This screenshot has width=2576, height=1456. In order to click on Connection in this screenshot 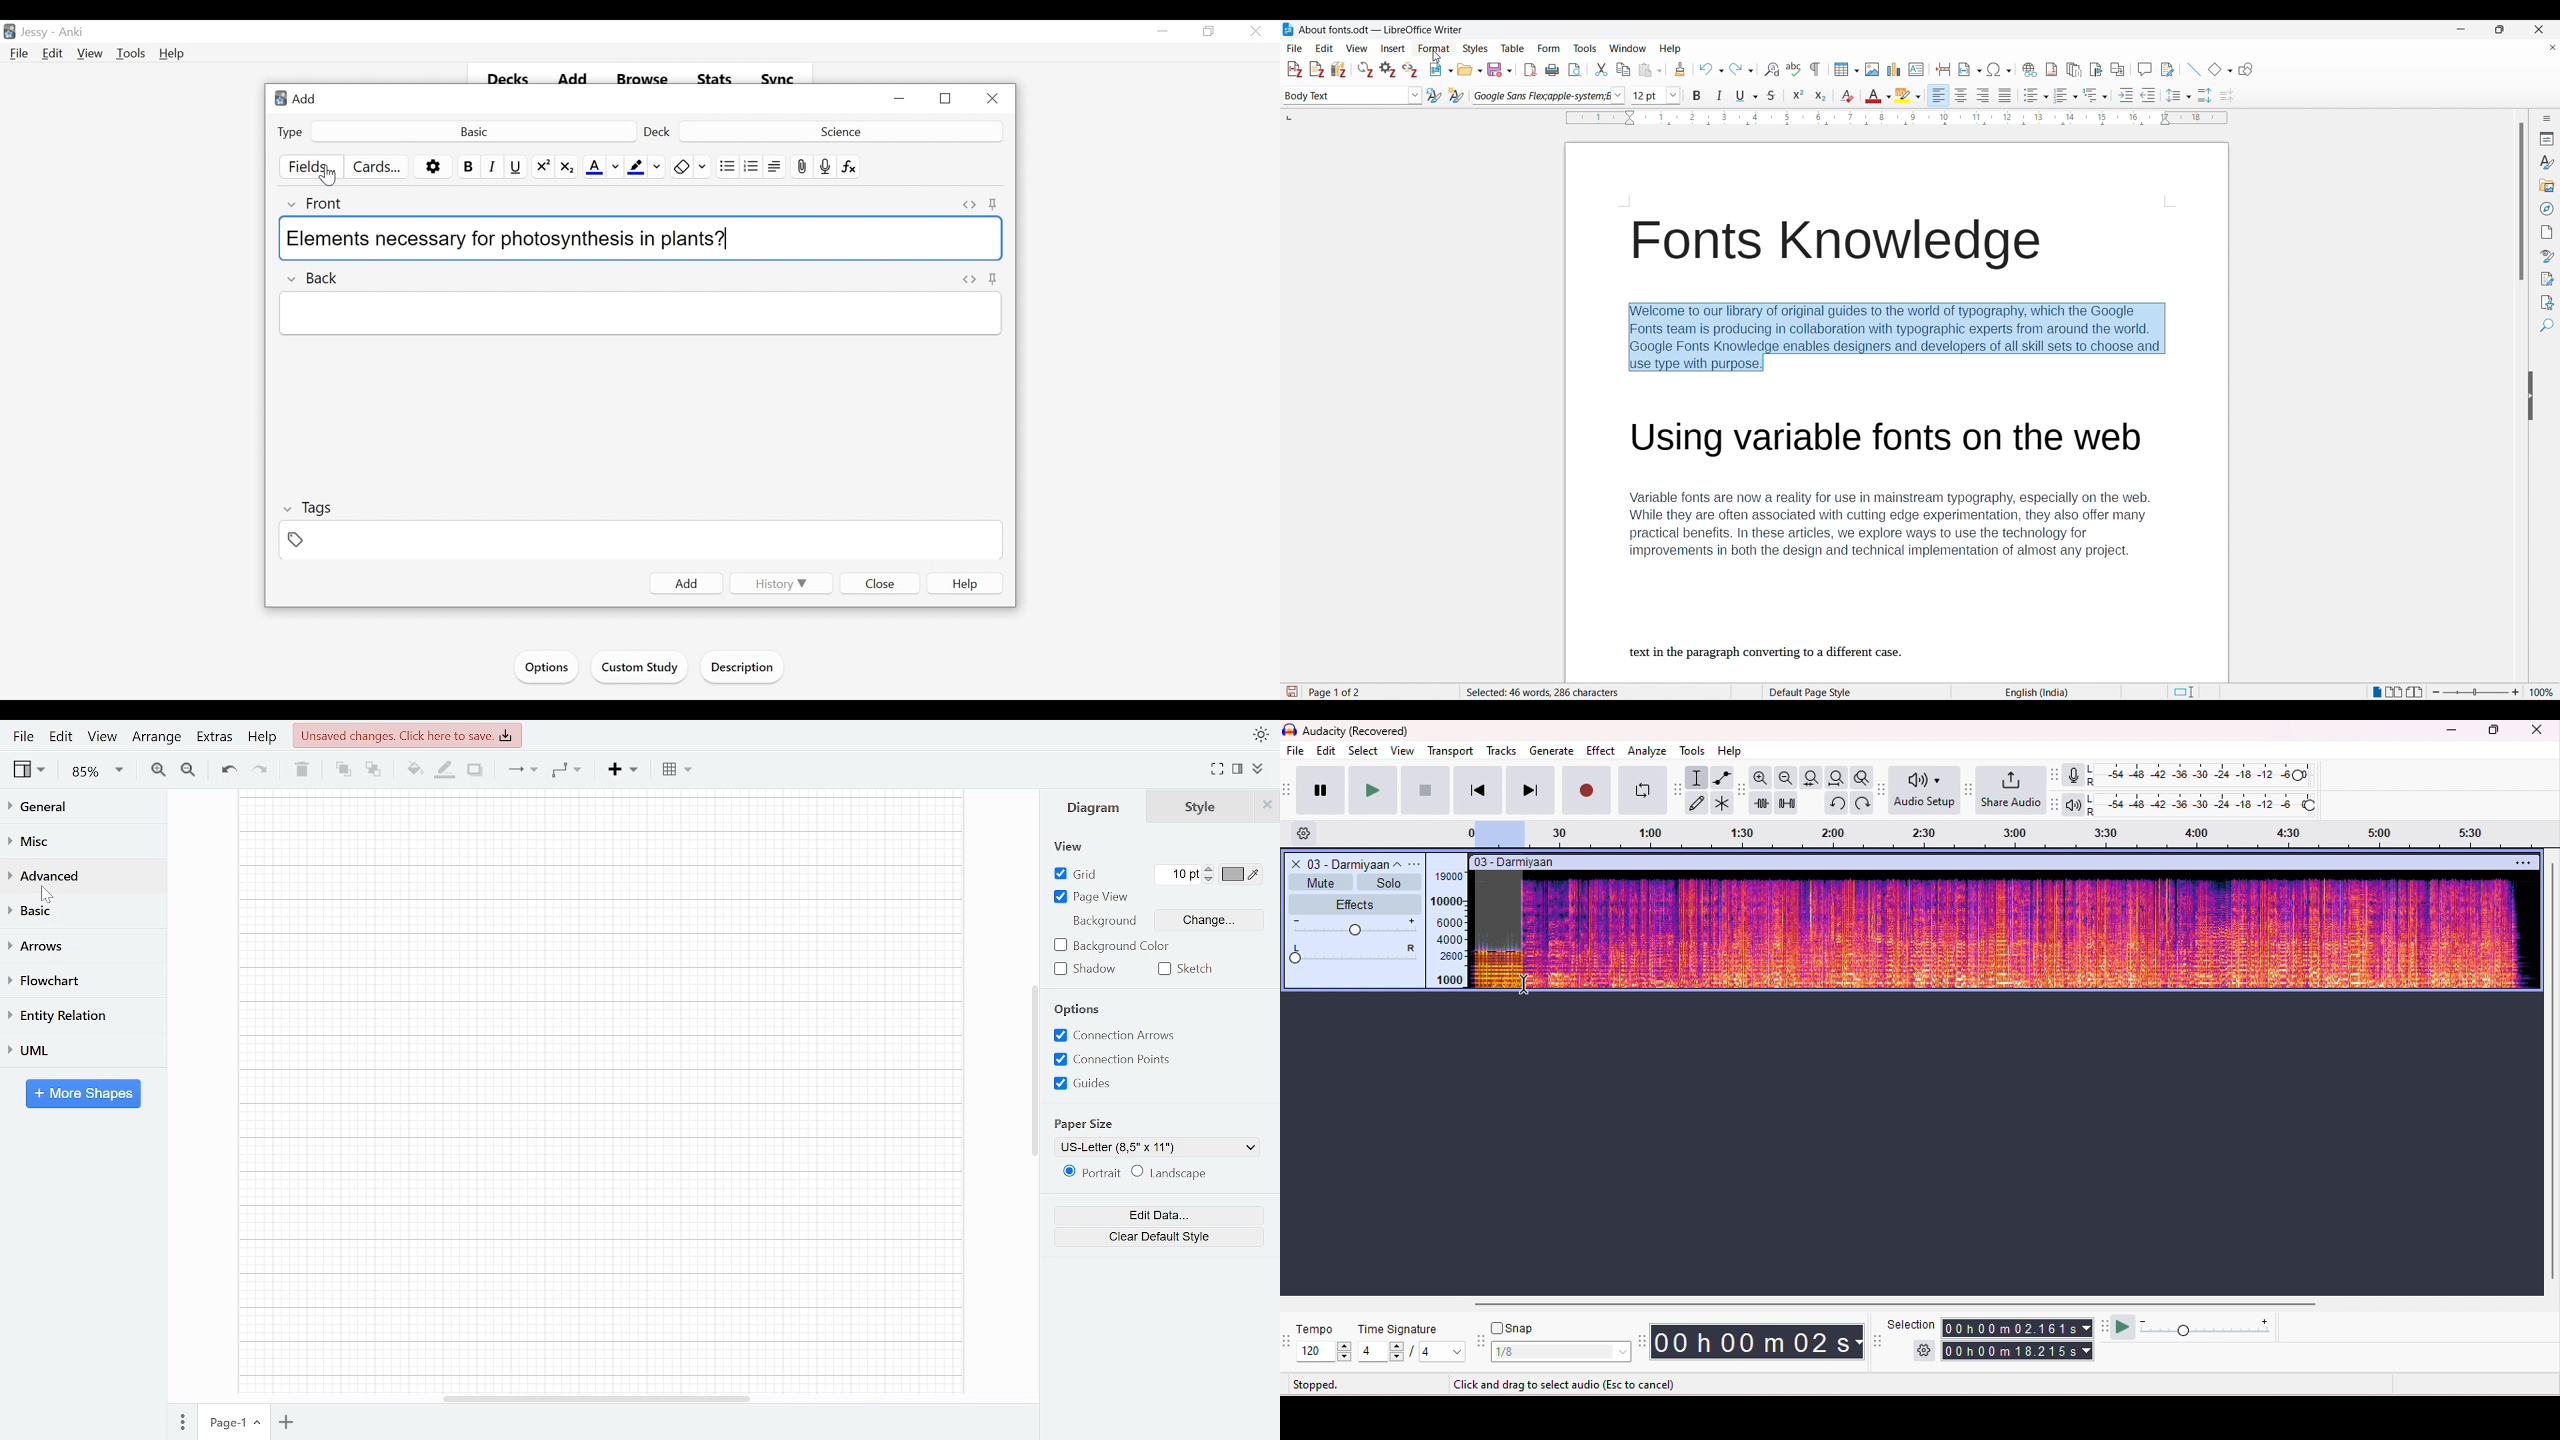, I will do `click(521, 773)`.